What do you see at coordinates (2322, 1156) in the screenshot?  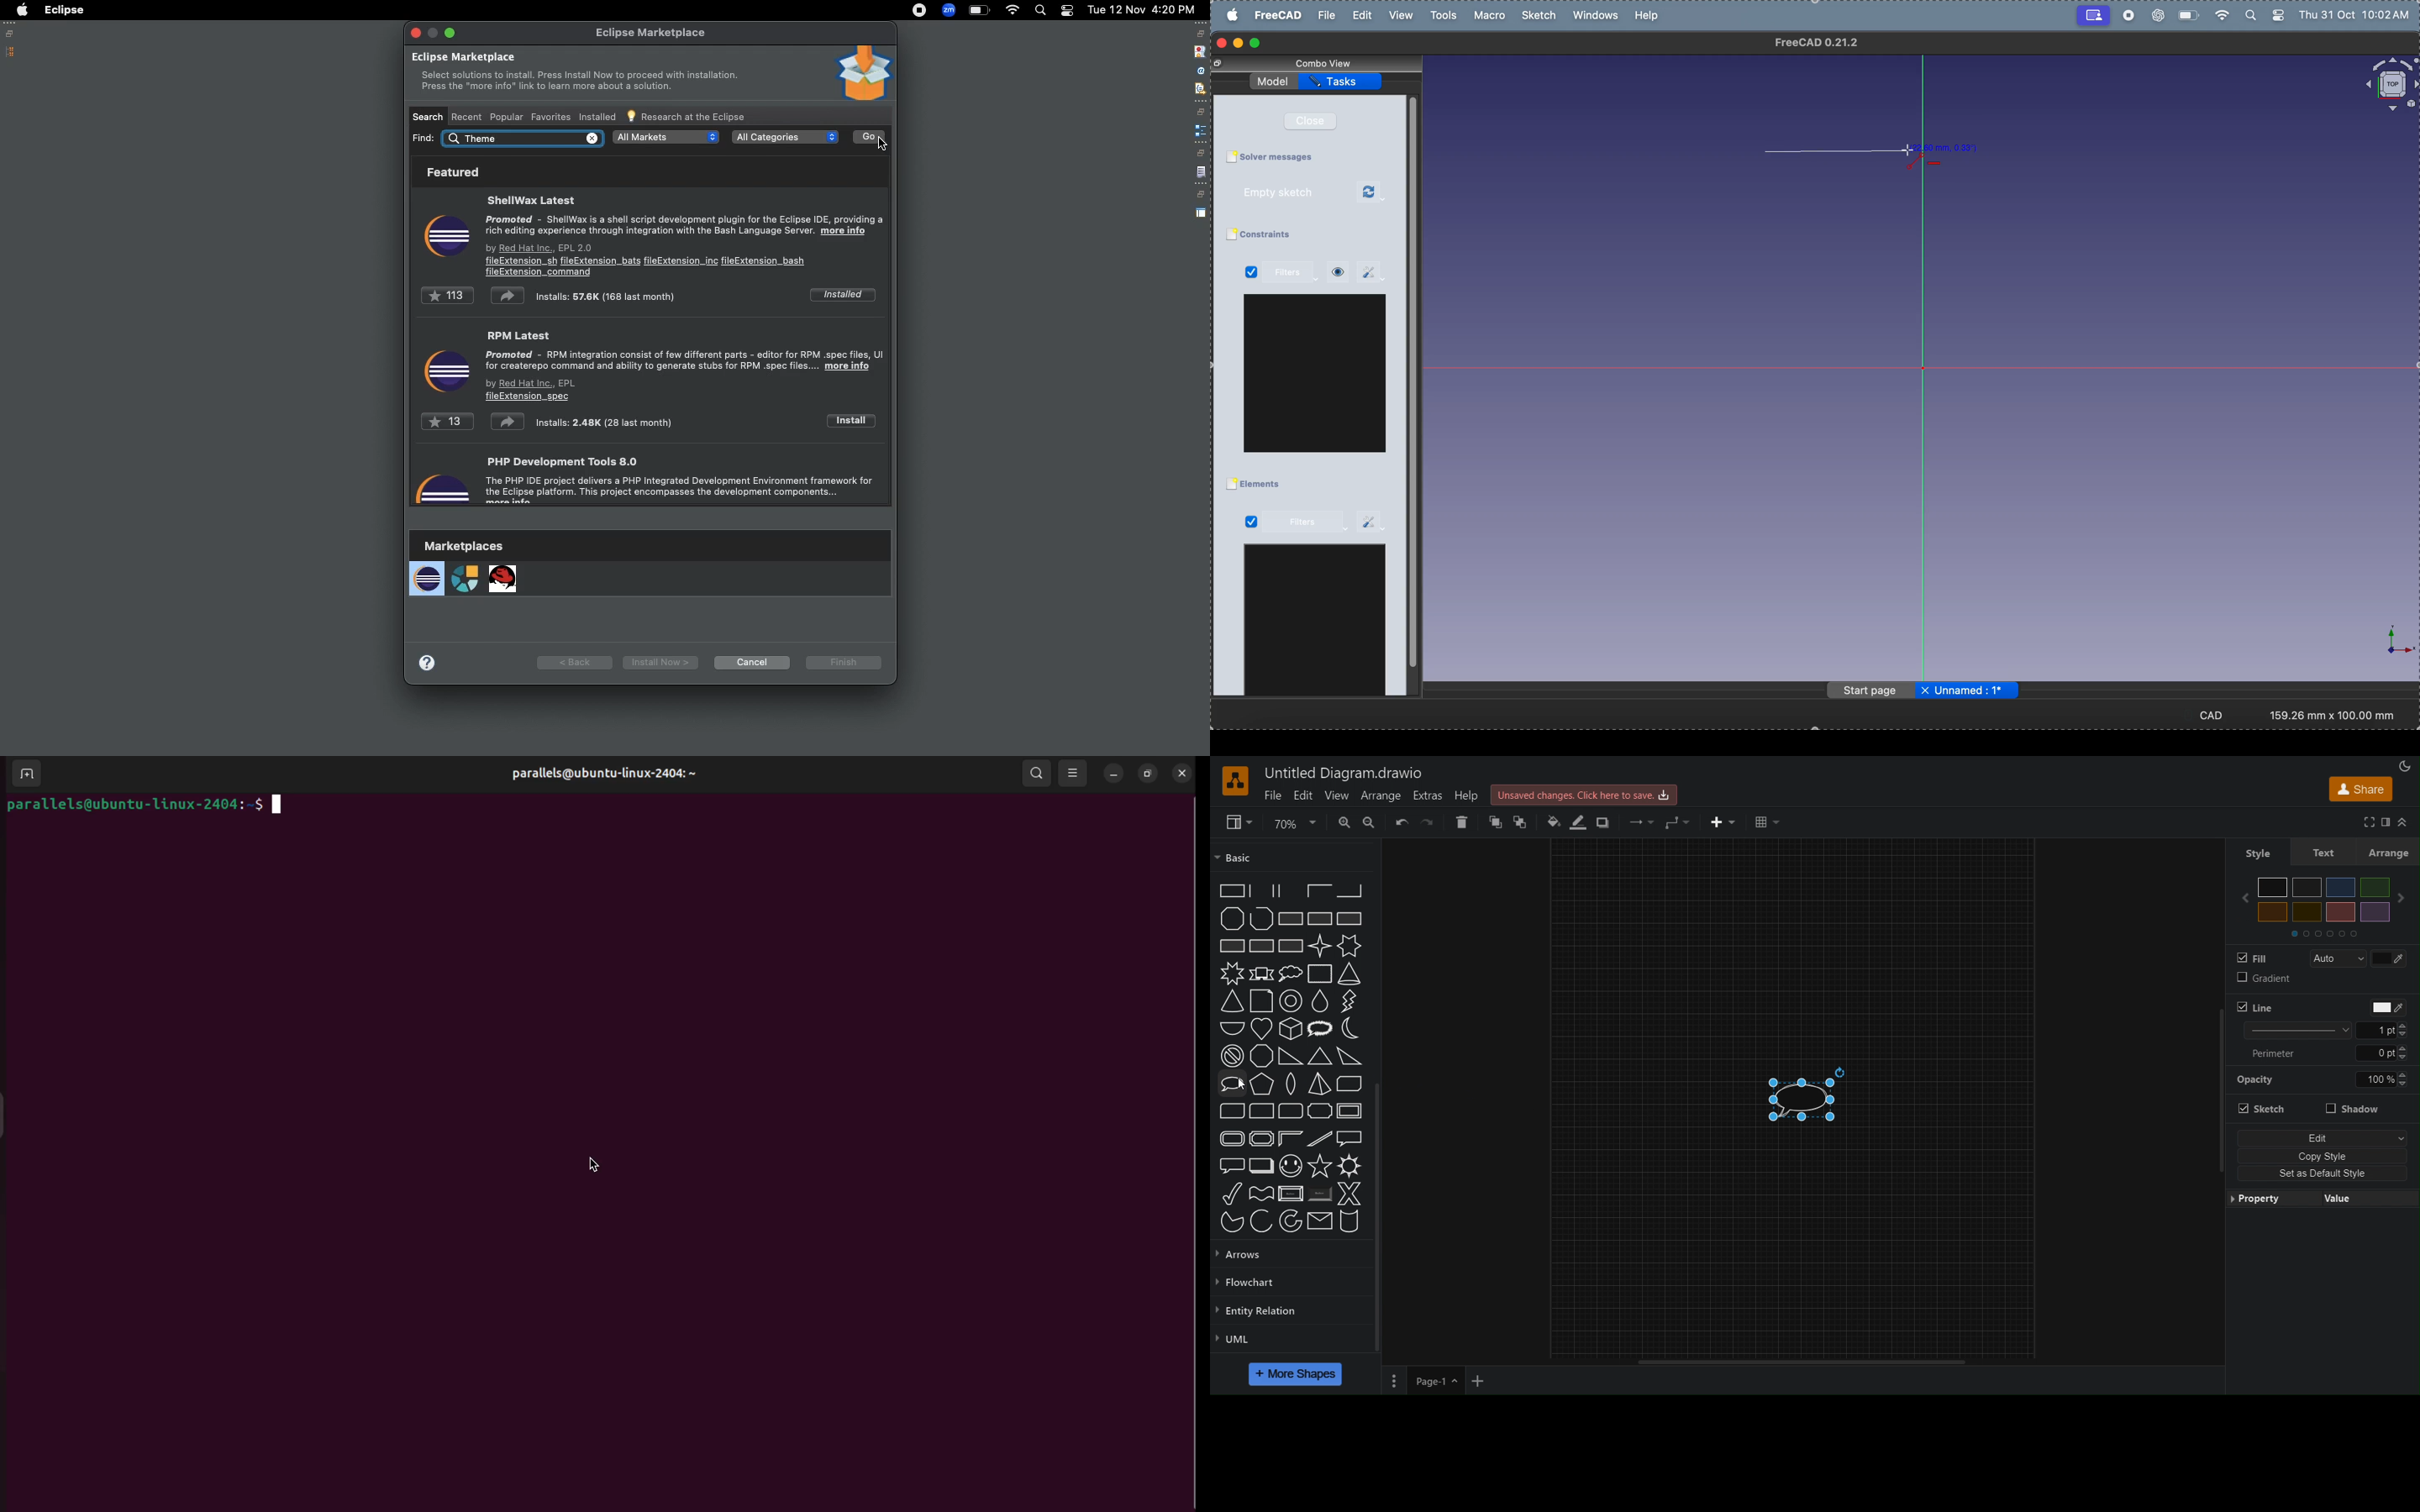 I see `Copy Style` at bounding box center [2322, 1156].